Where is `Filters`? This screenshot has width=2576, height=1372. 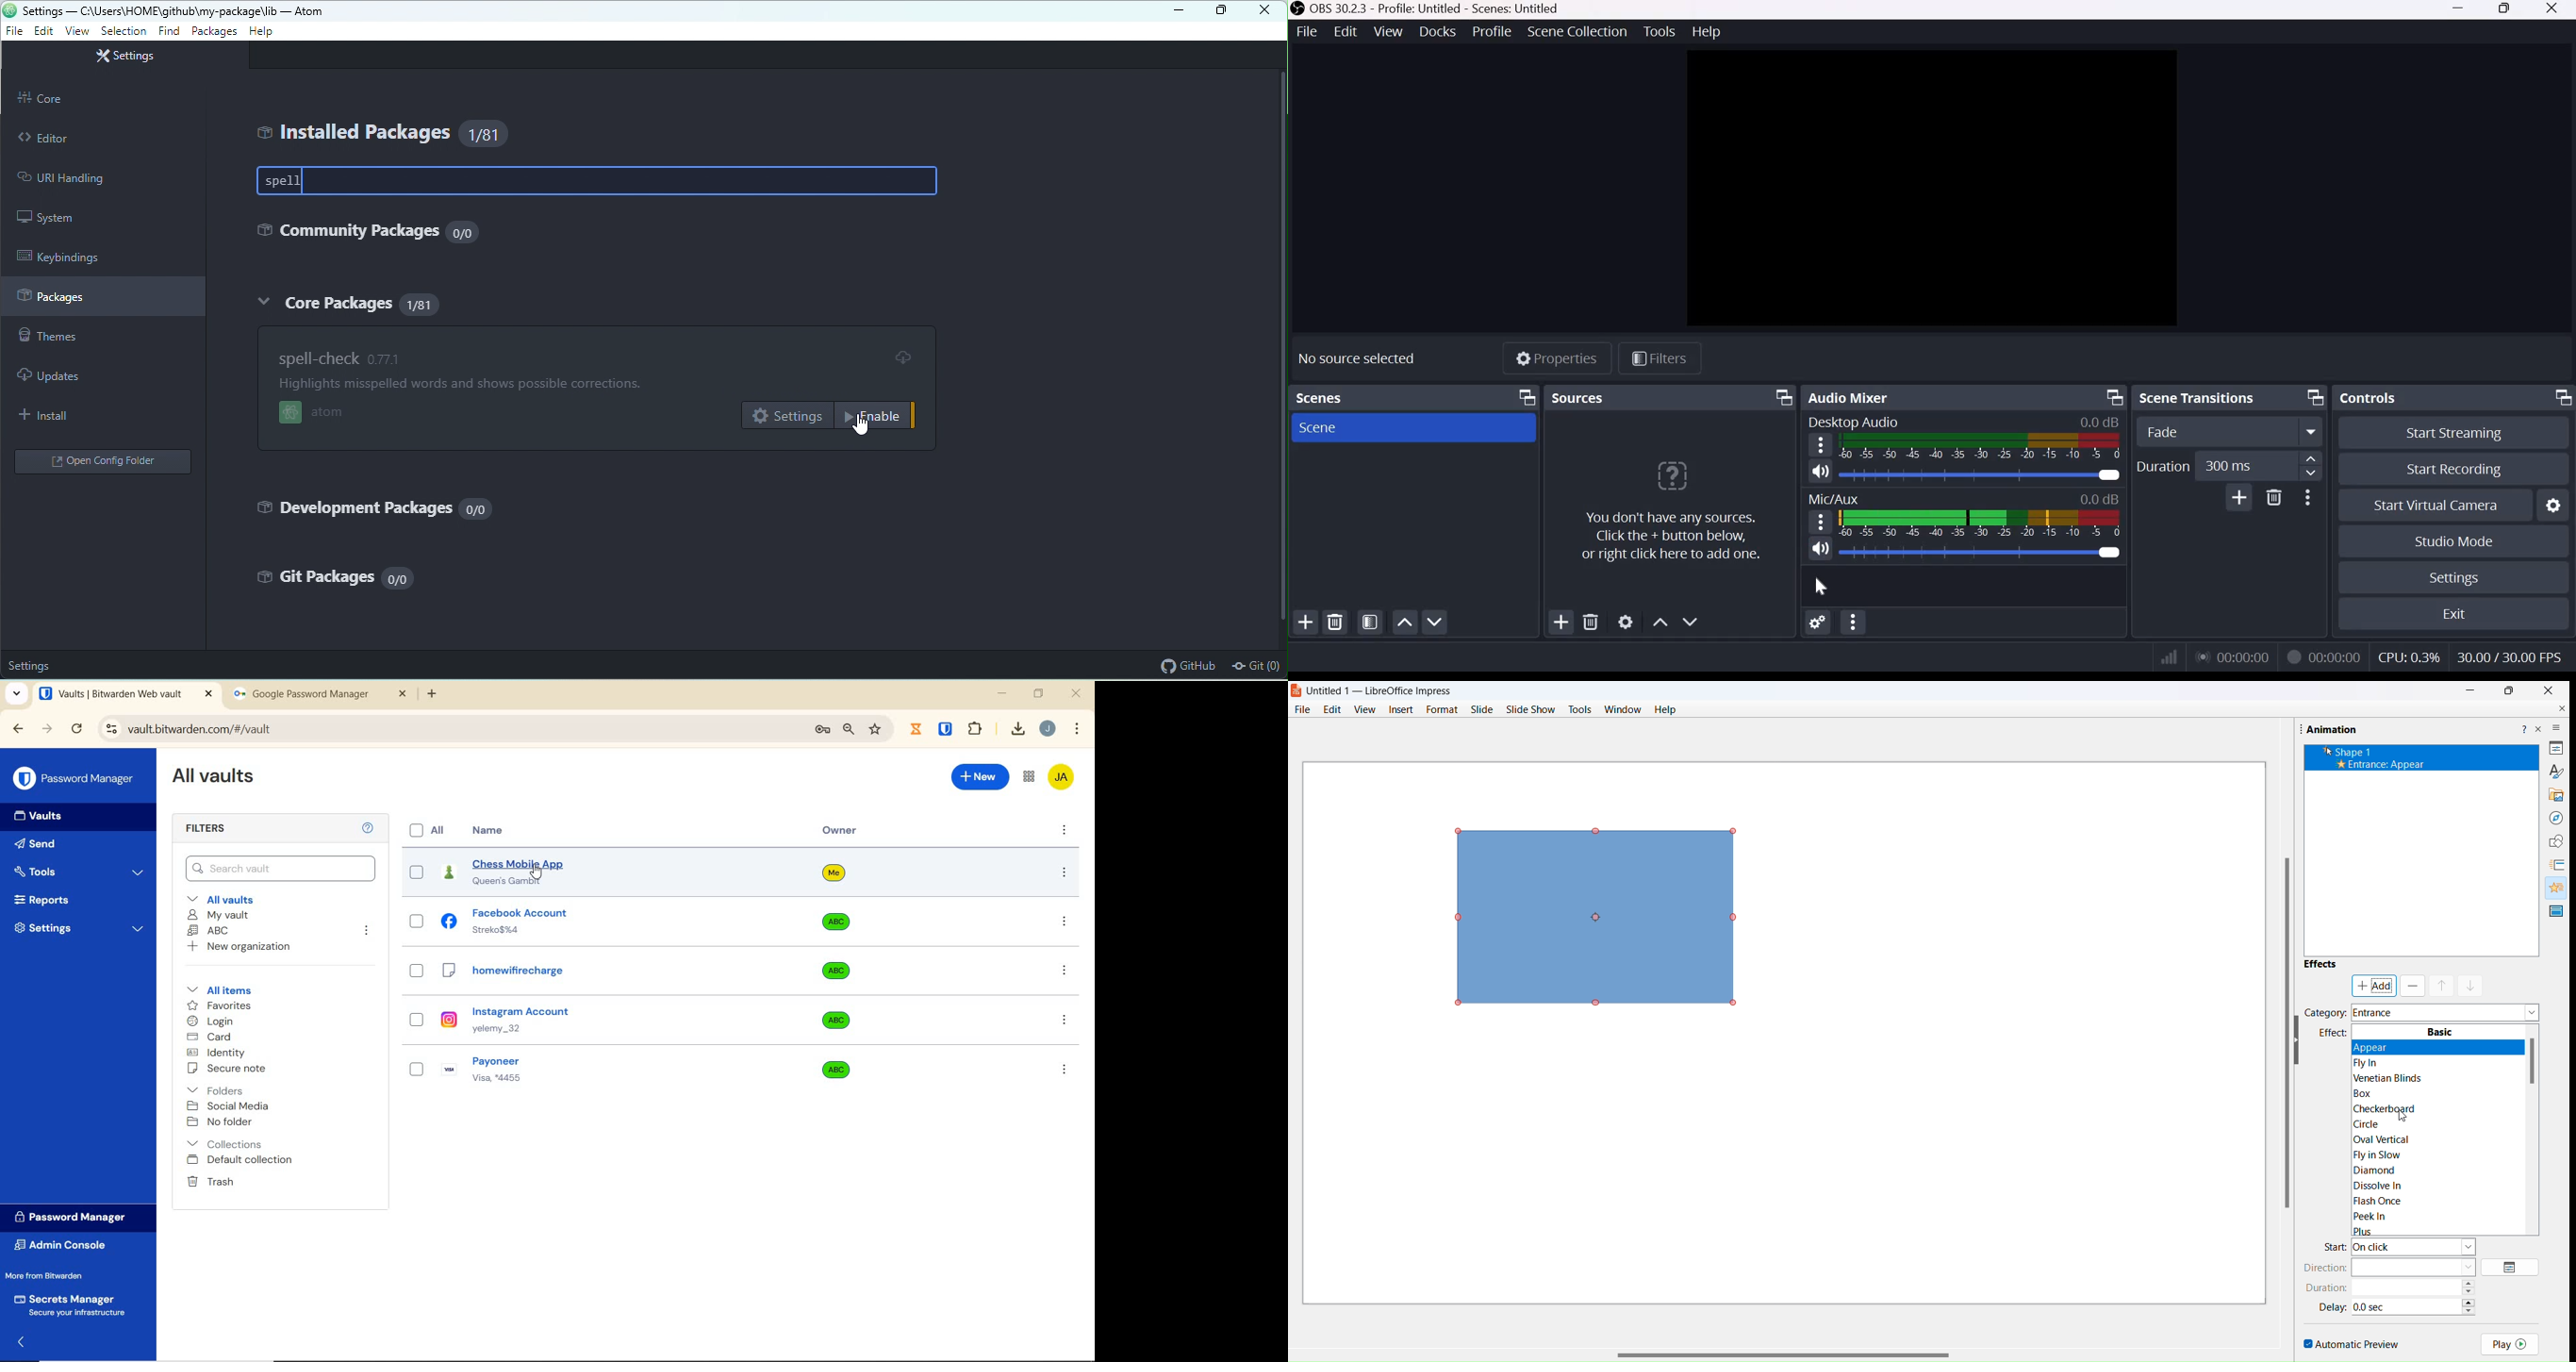 Filters is located at coordinates (204, 829).